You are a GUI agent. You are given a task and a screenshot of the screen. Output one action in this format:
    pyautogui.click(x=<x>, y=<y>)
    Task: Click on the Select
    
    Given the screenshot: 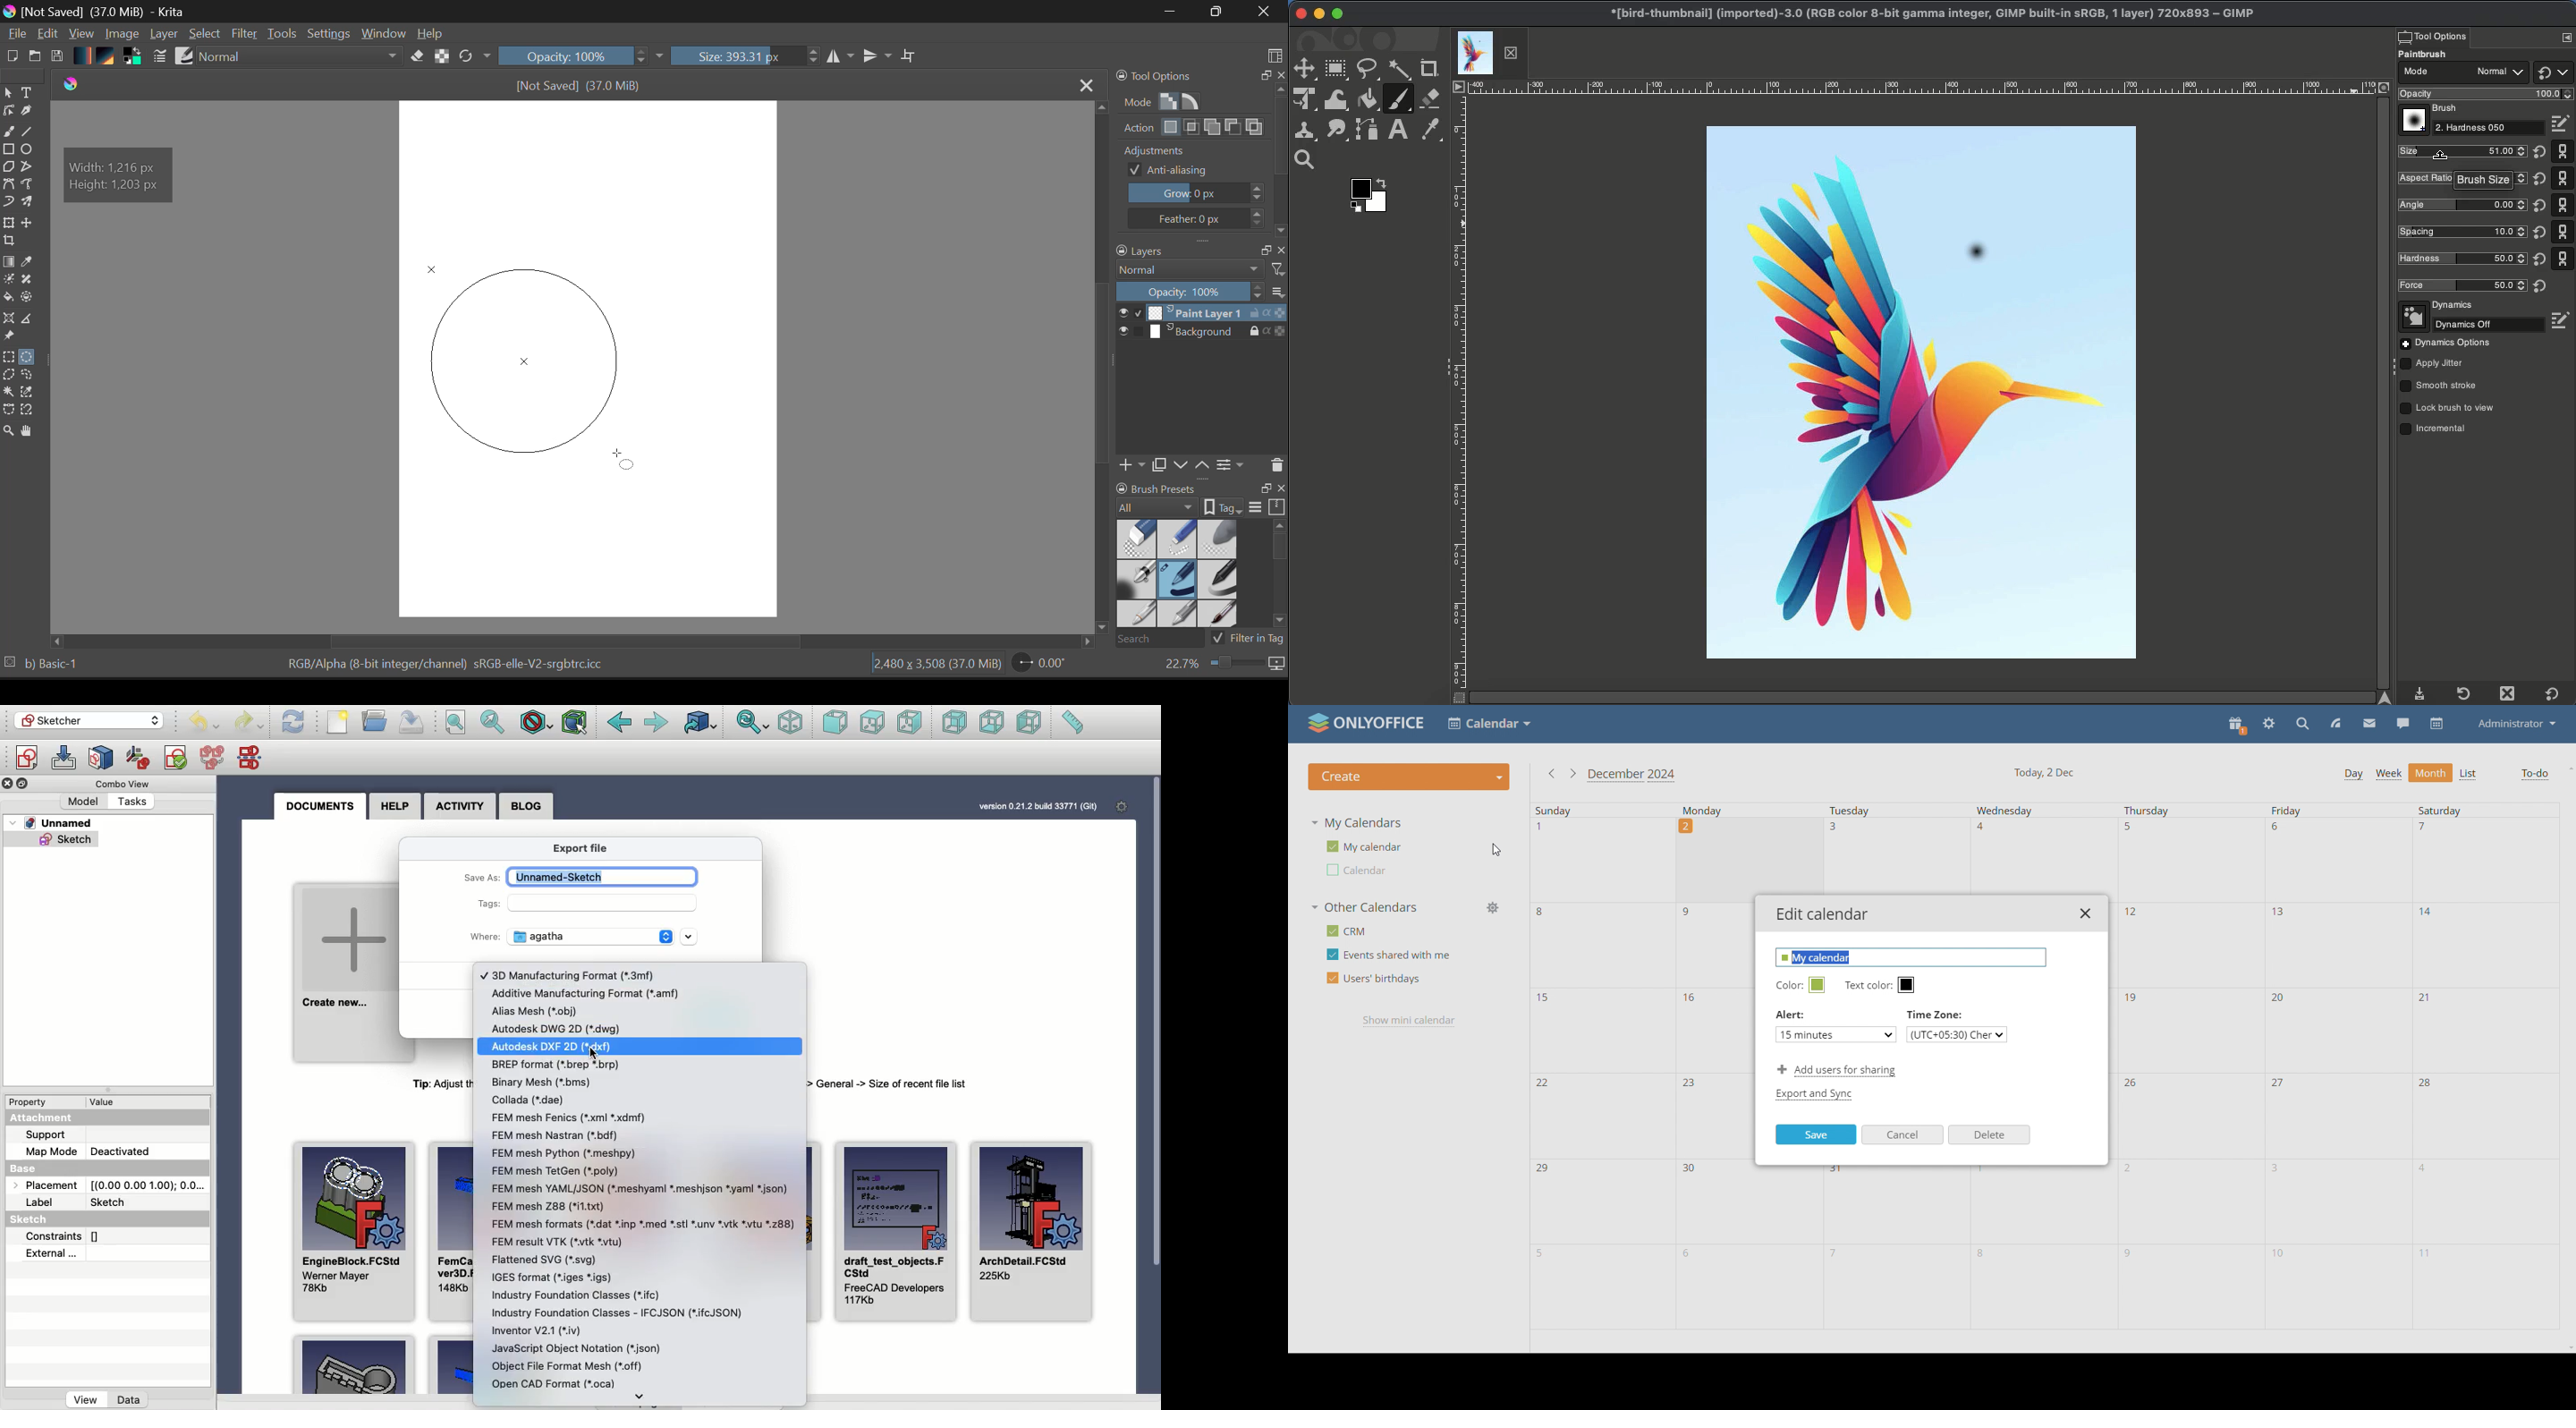 What is the action you would take?
    pyautogui.click(x=207, y=34)
    